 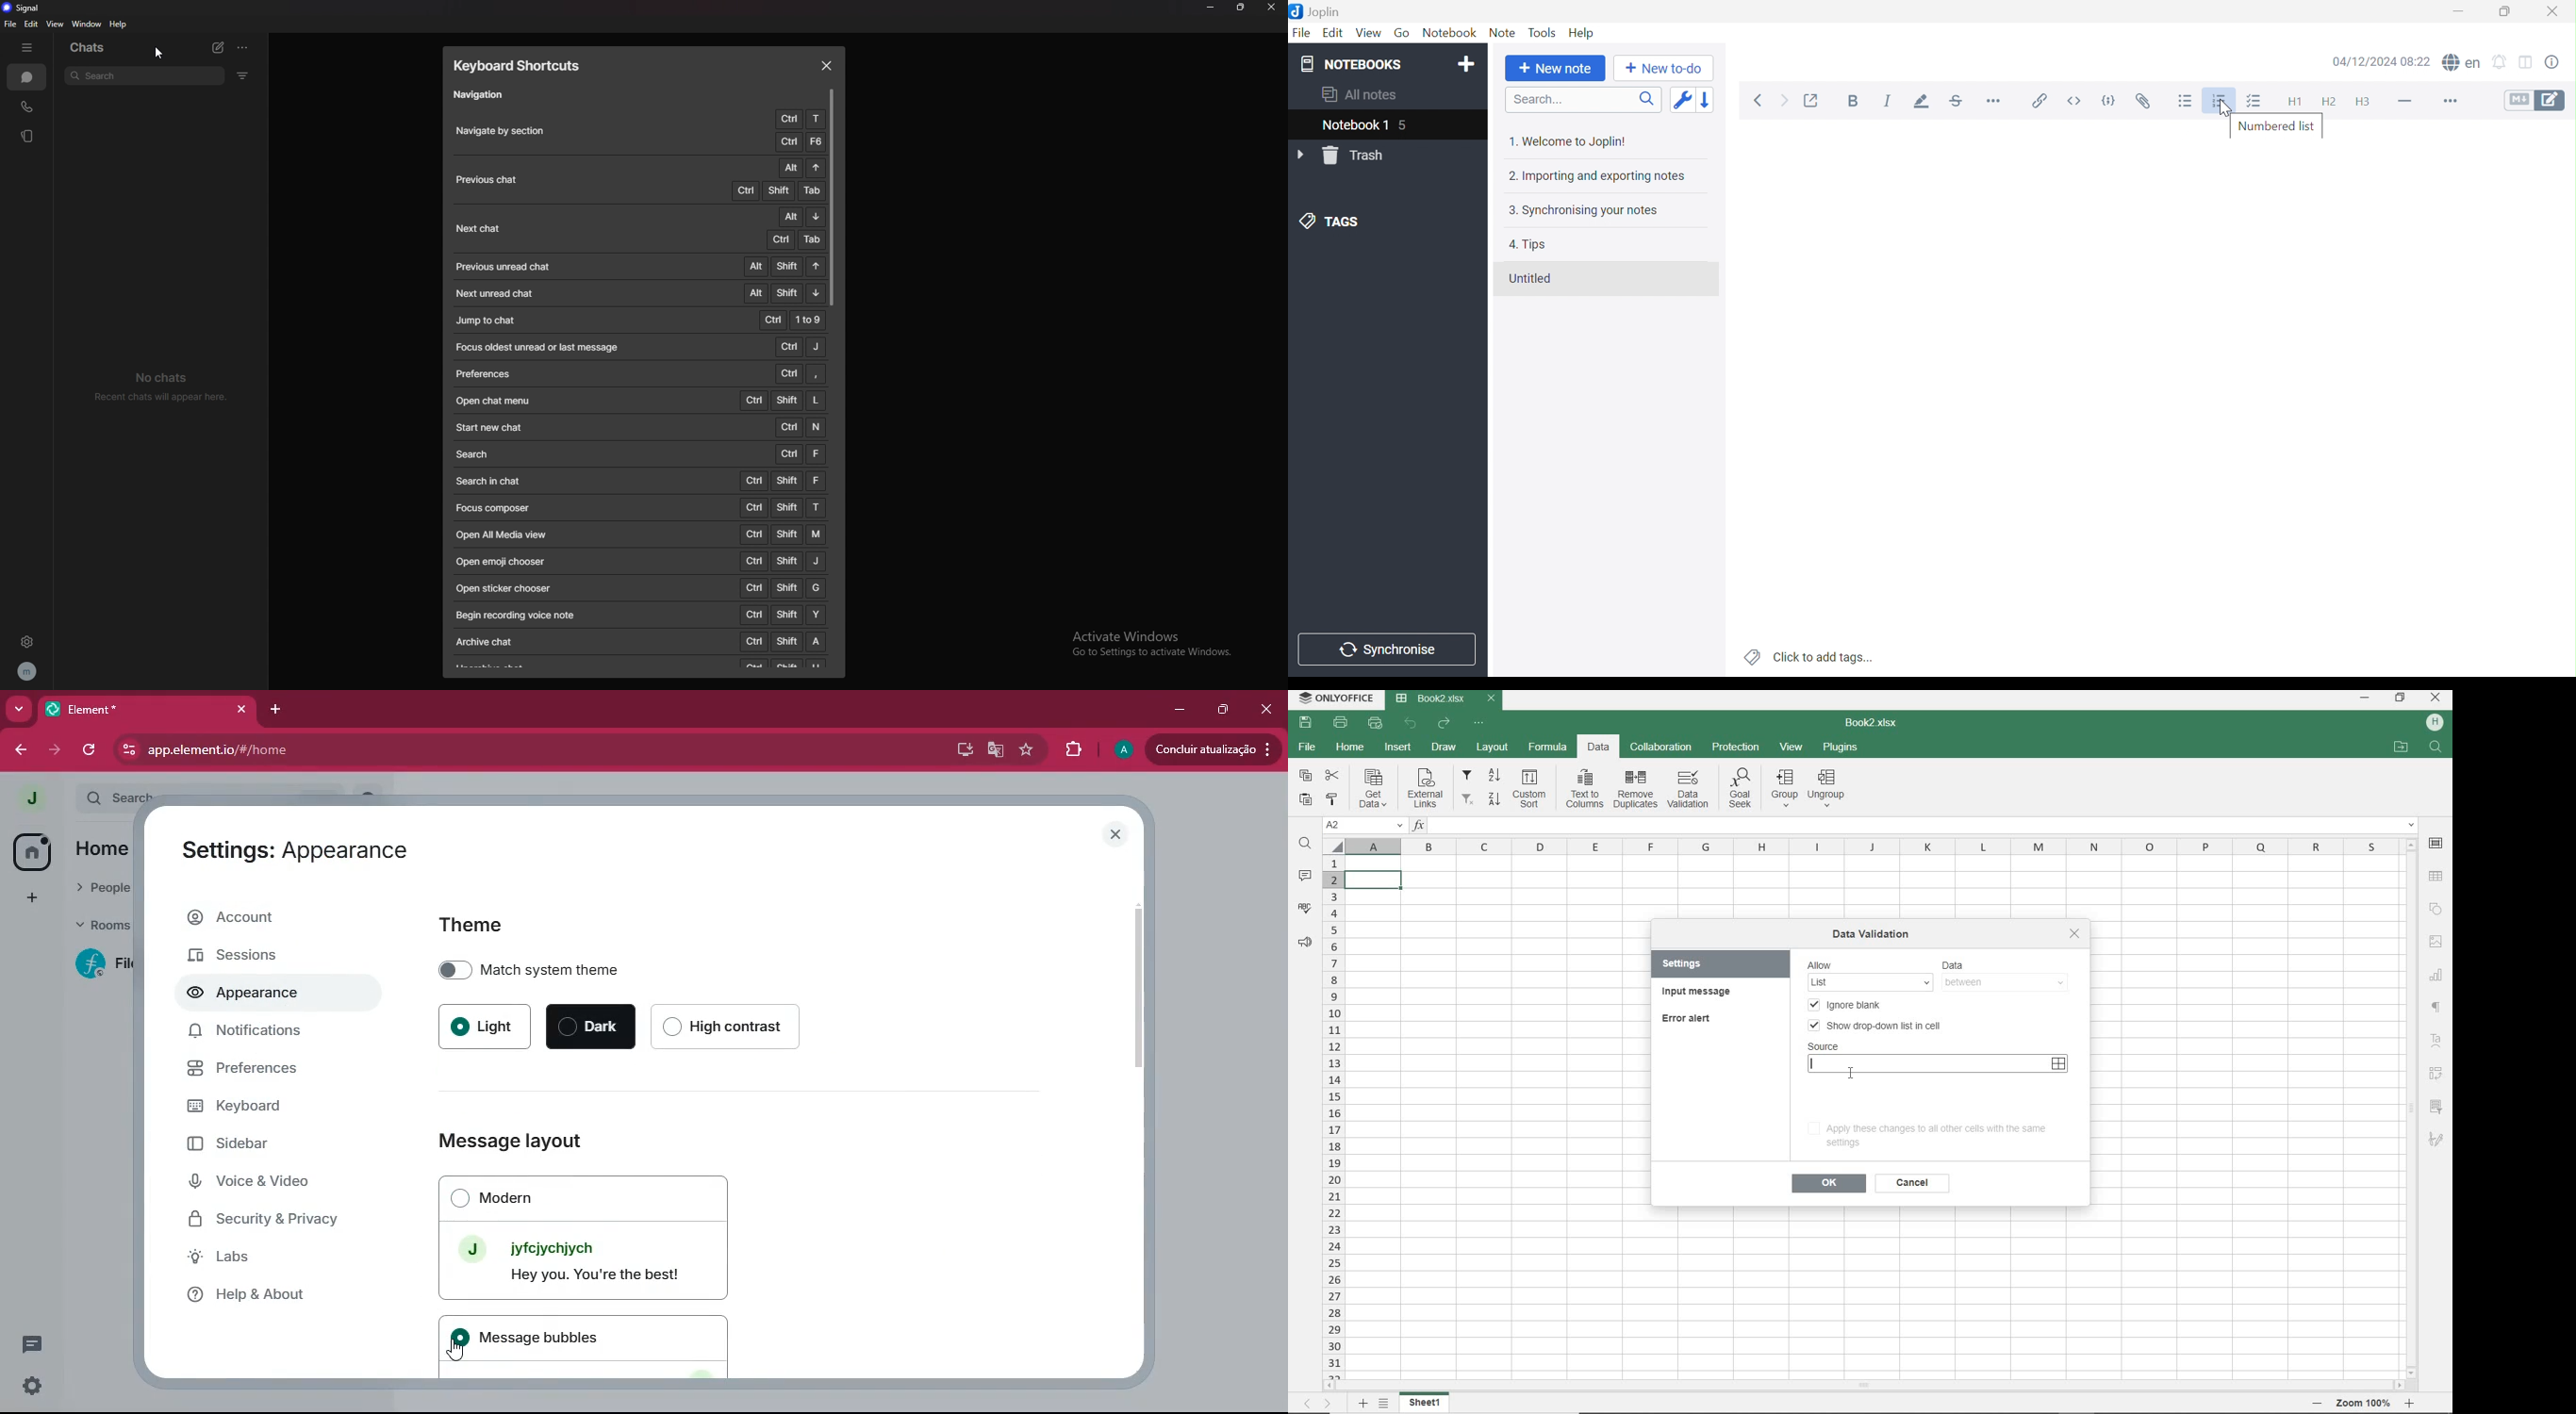 I want to click on New to-do, so click(x=1662, y=69).